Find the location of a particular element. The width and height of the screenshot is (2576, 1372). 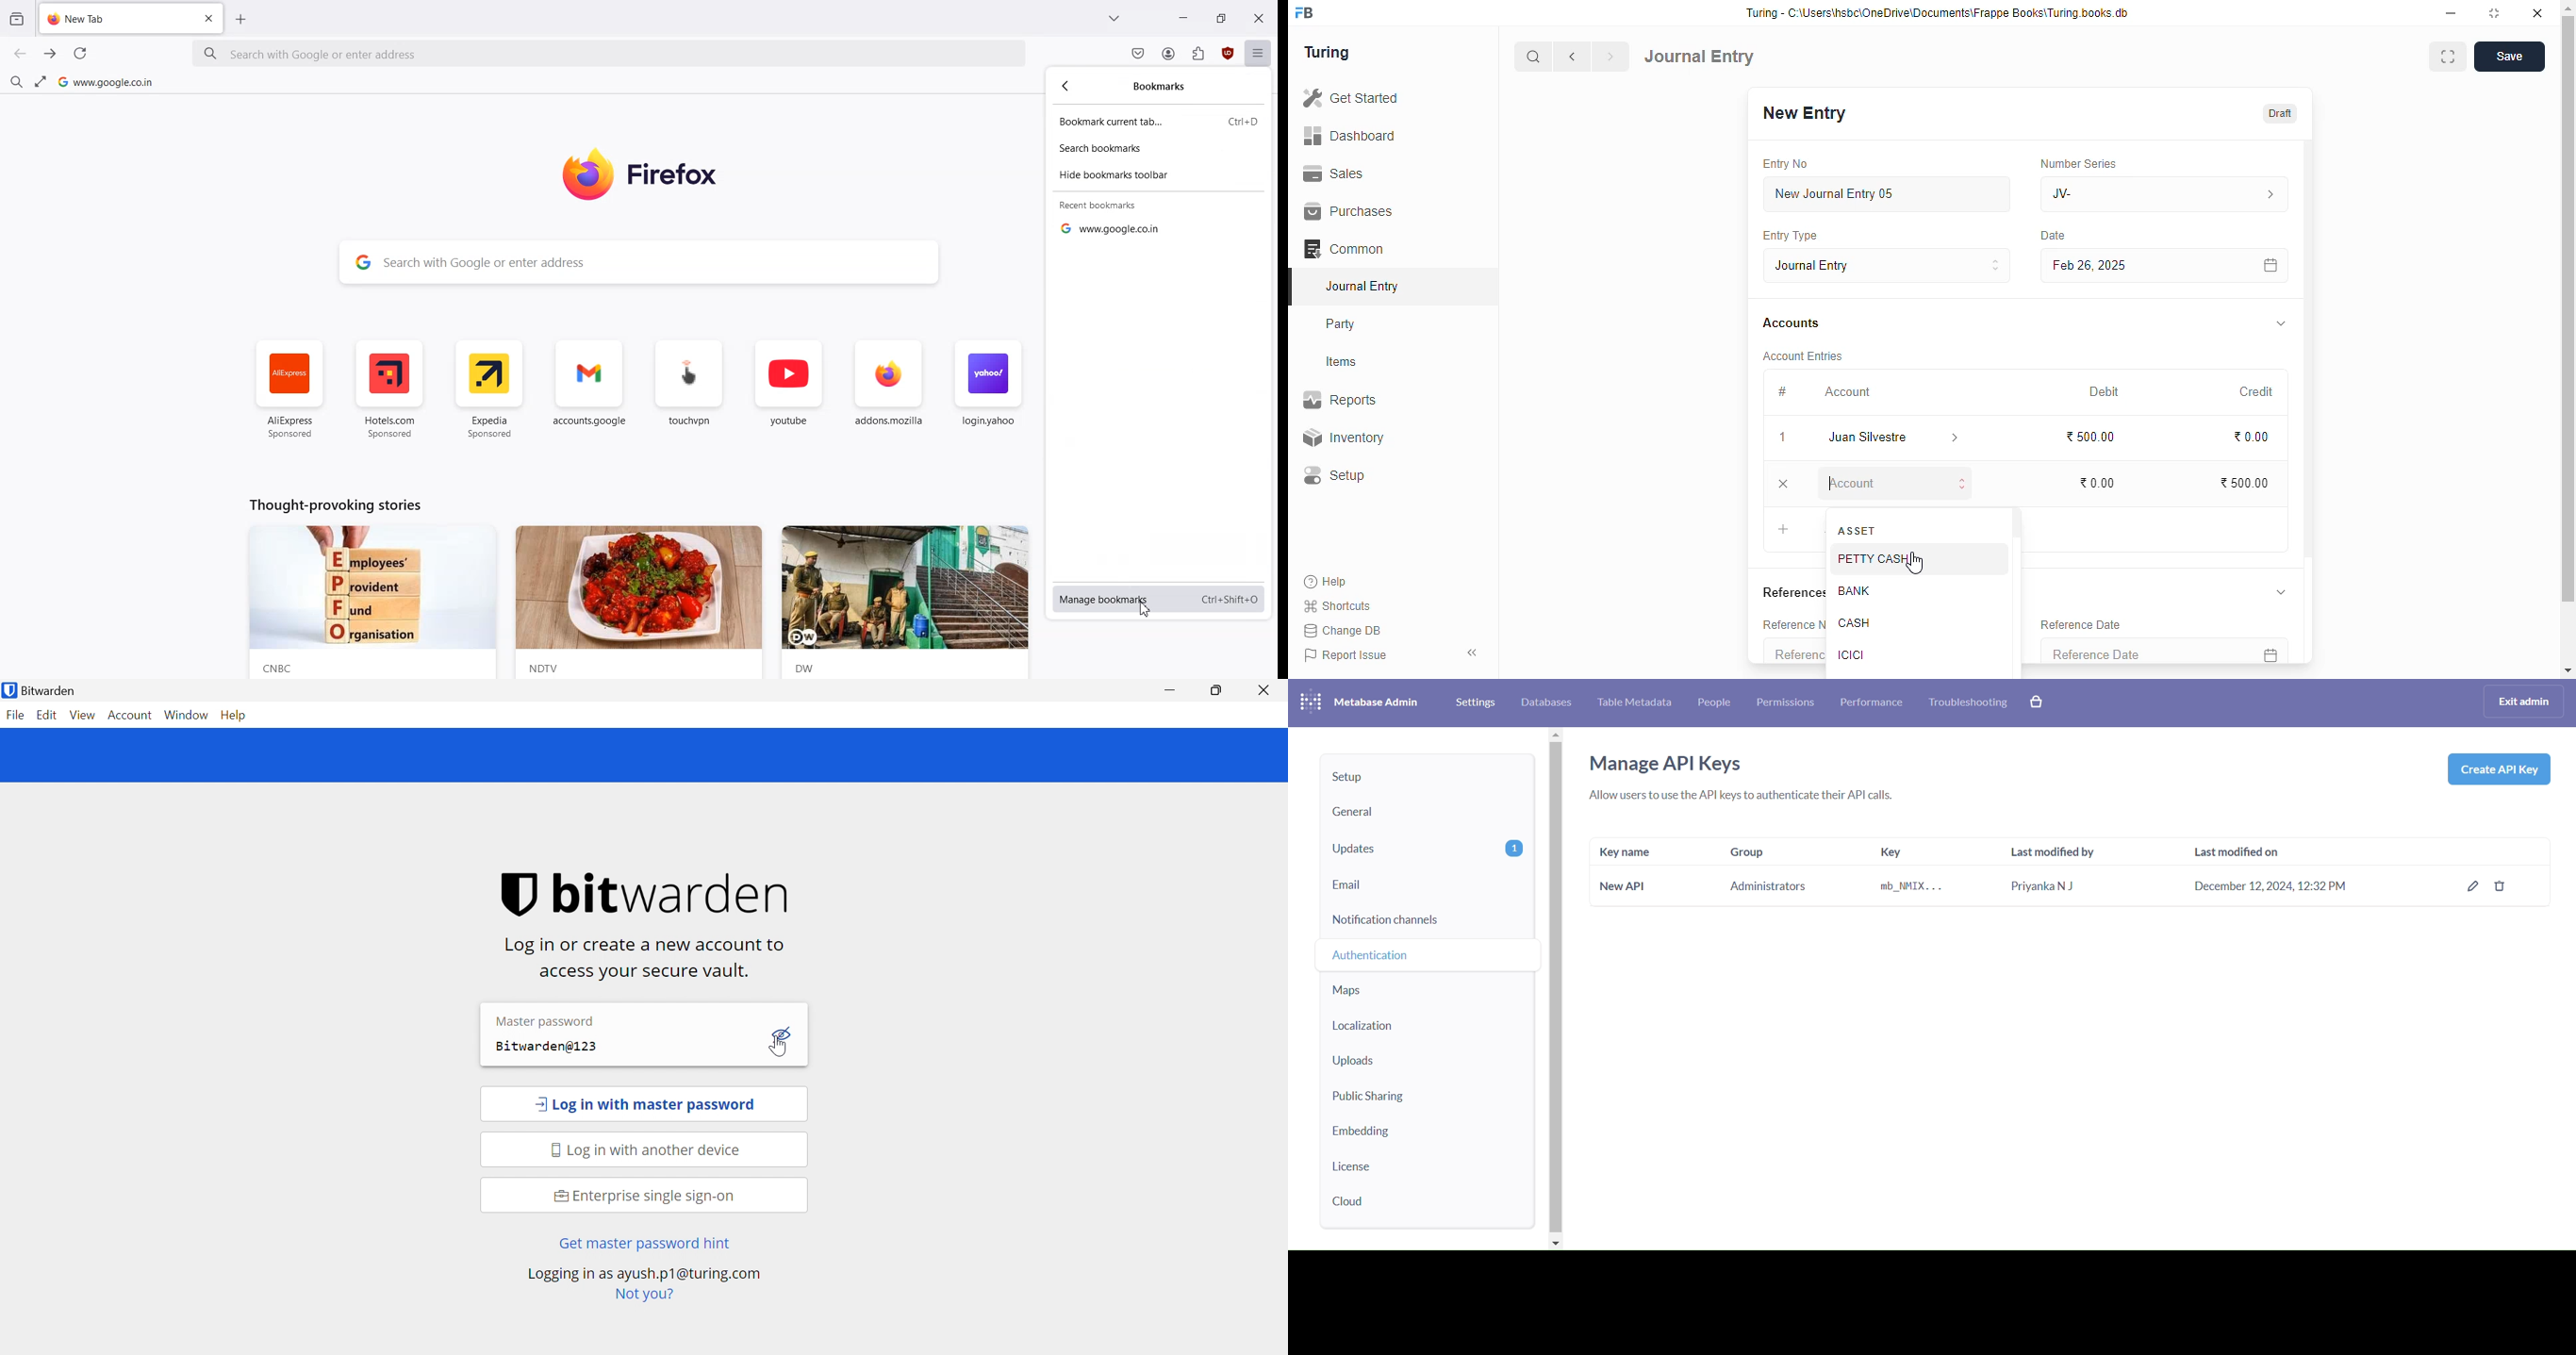

ICICI is located at coordinates (1851, 654).